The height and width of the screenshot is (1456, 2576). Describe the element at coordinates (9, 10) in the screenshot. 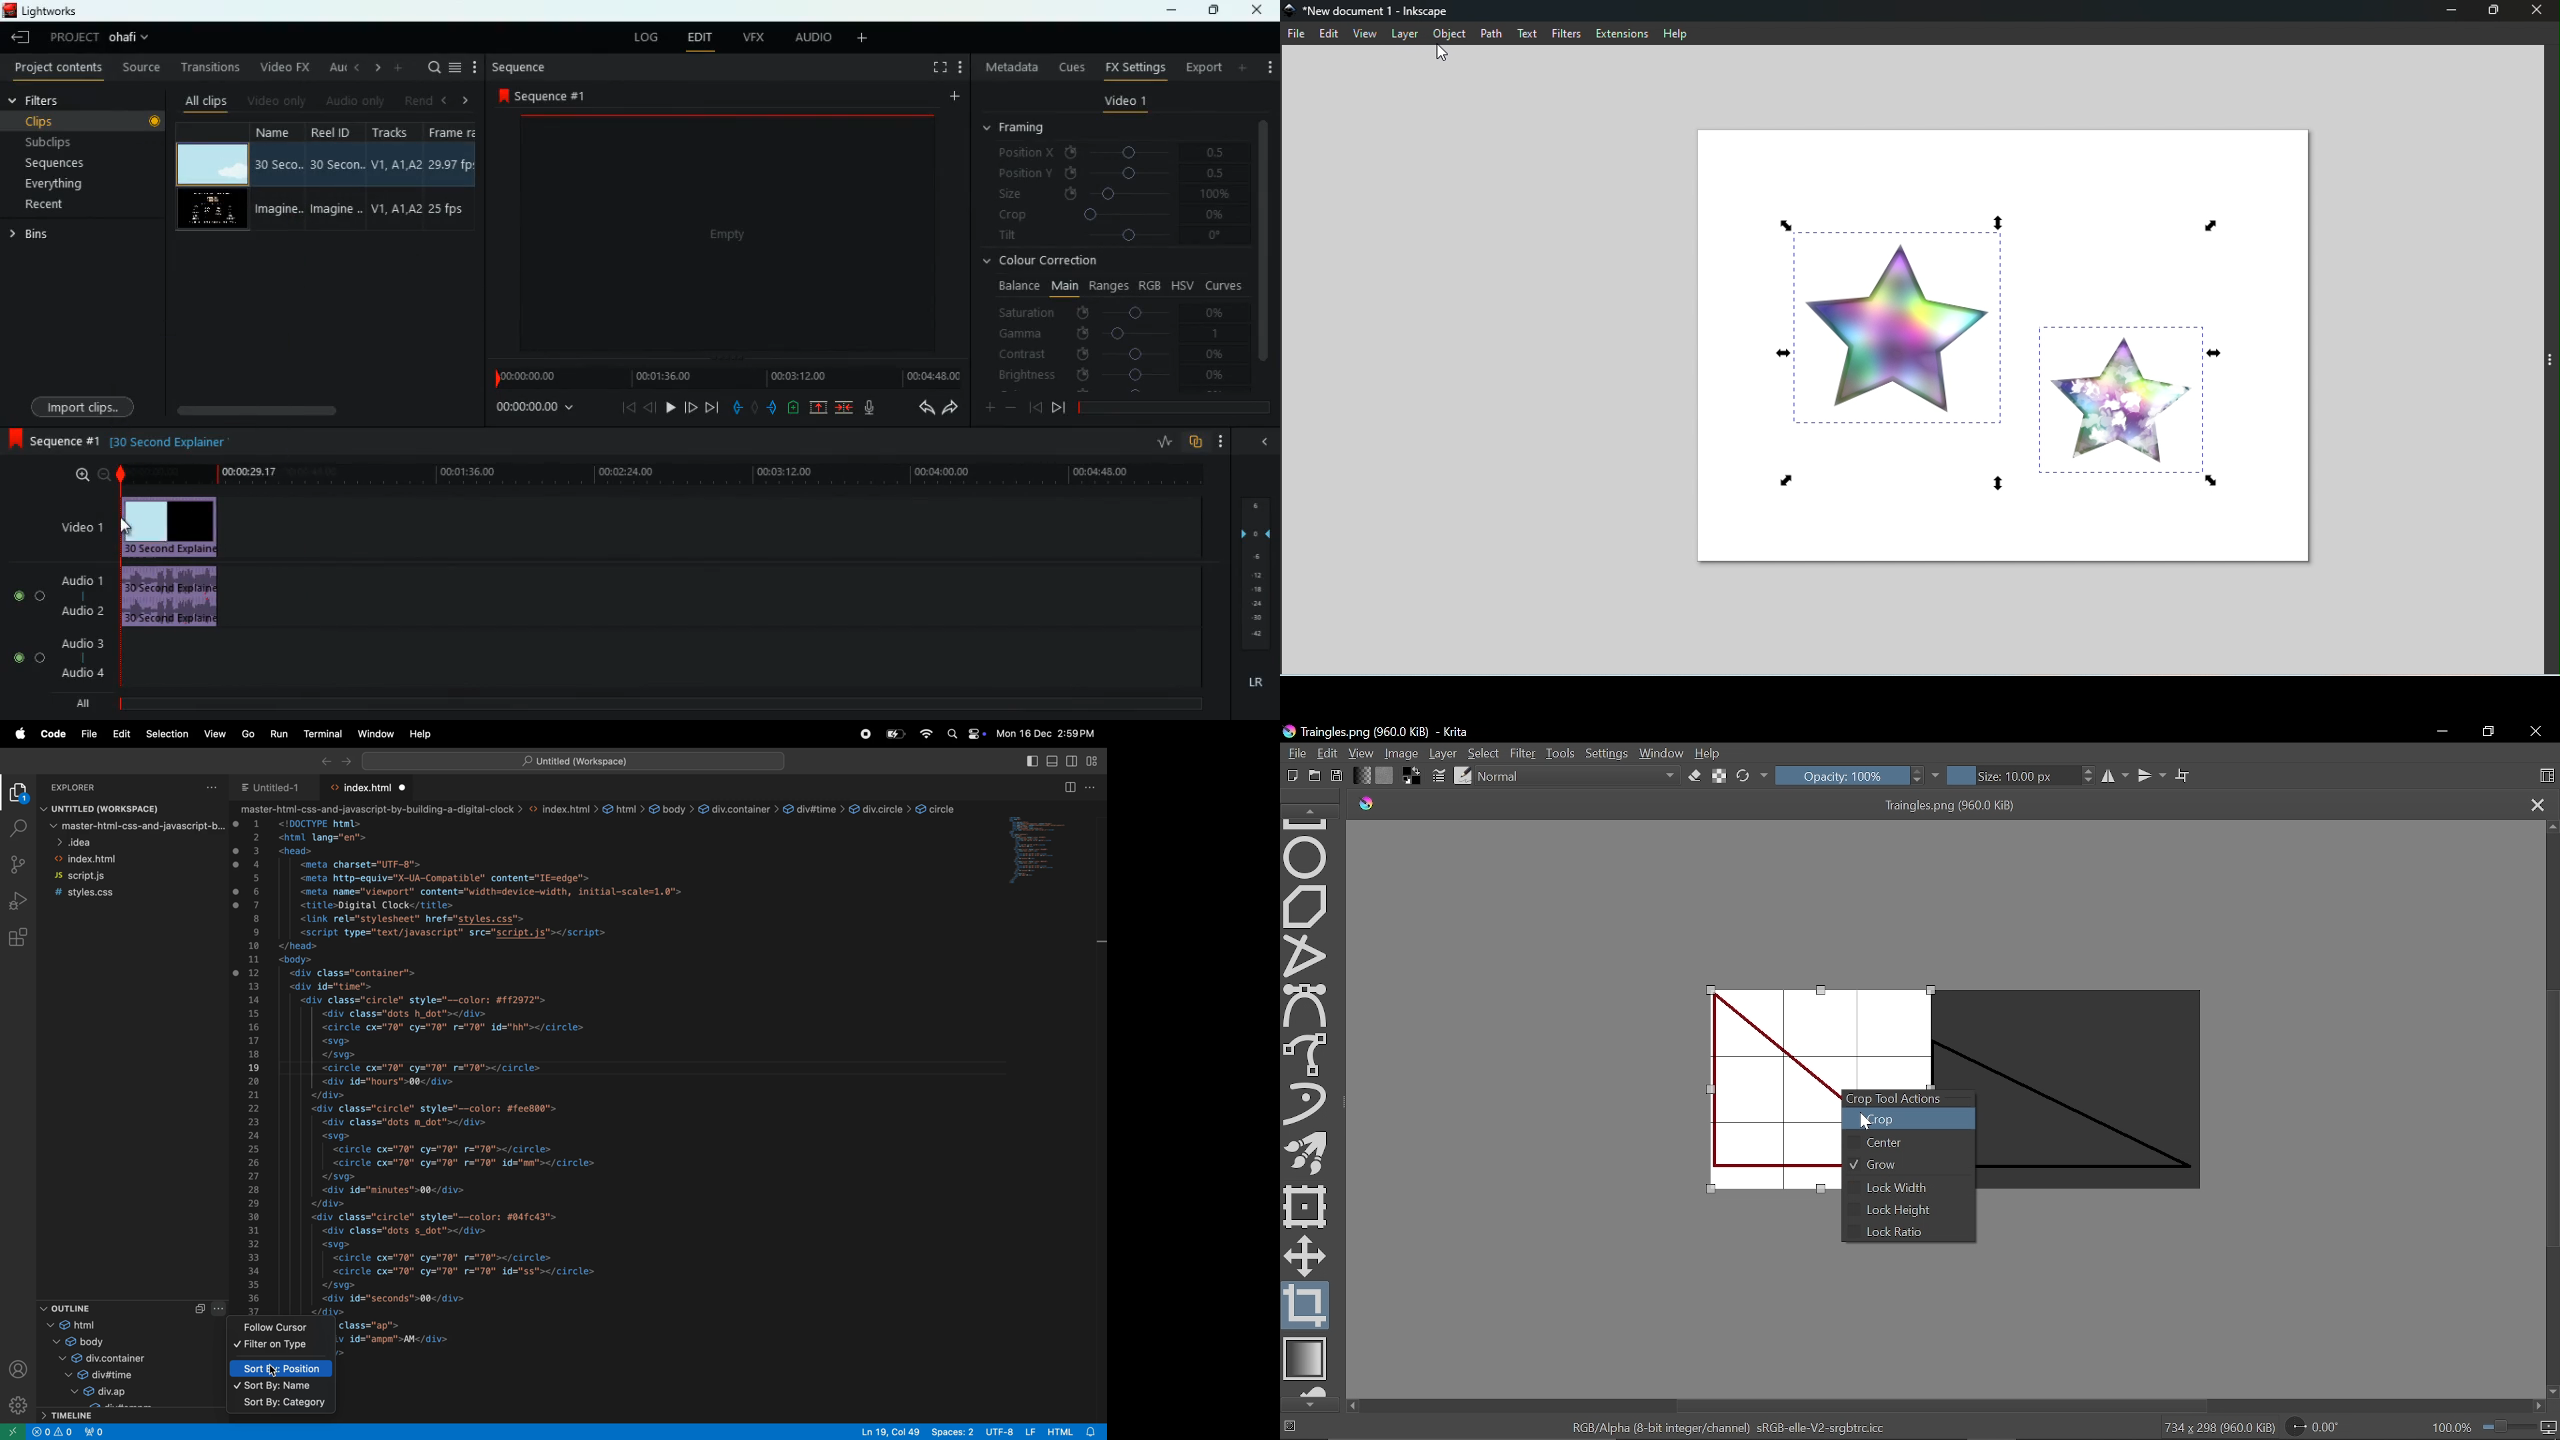

I see `Lightworks logo` at that location.